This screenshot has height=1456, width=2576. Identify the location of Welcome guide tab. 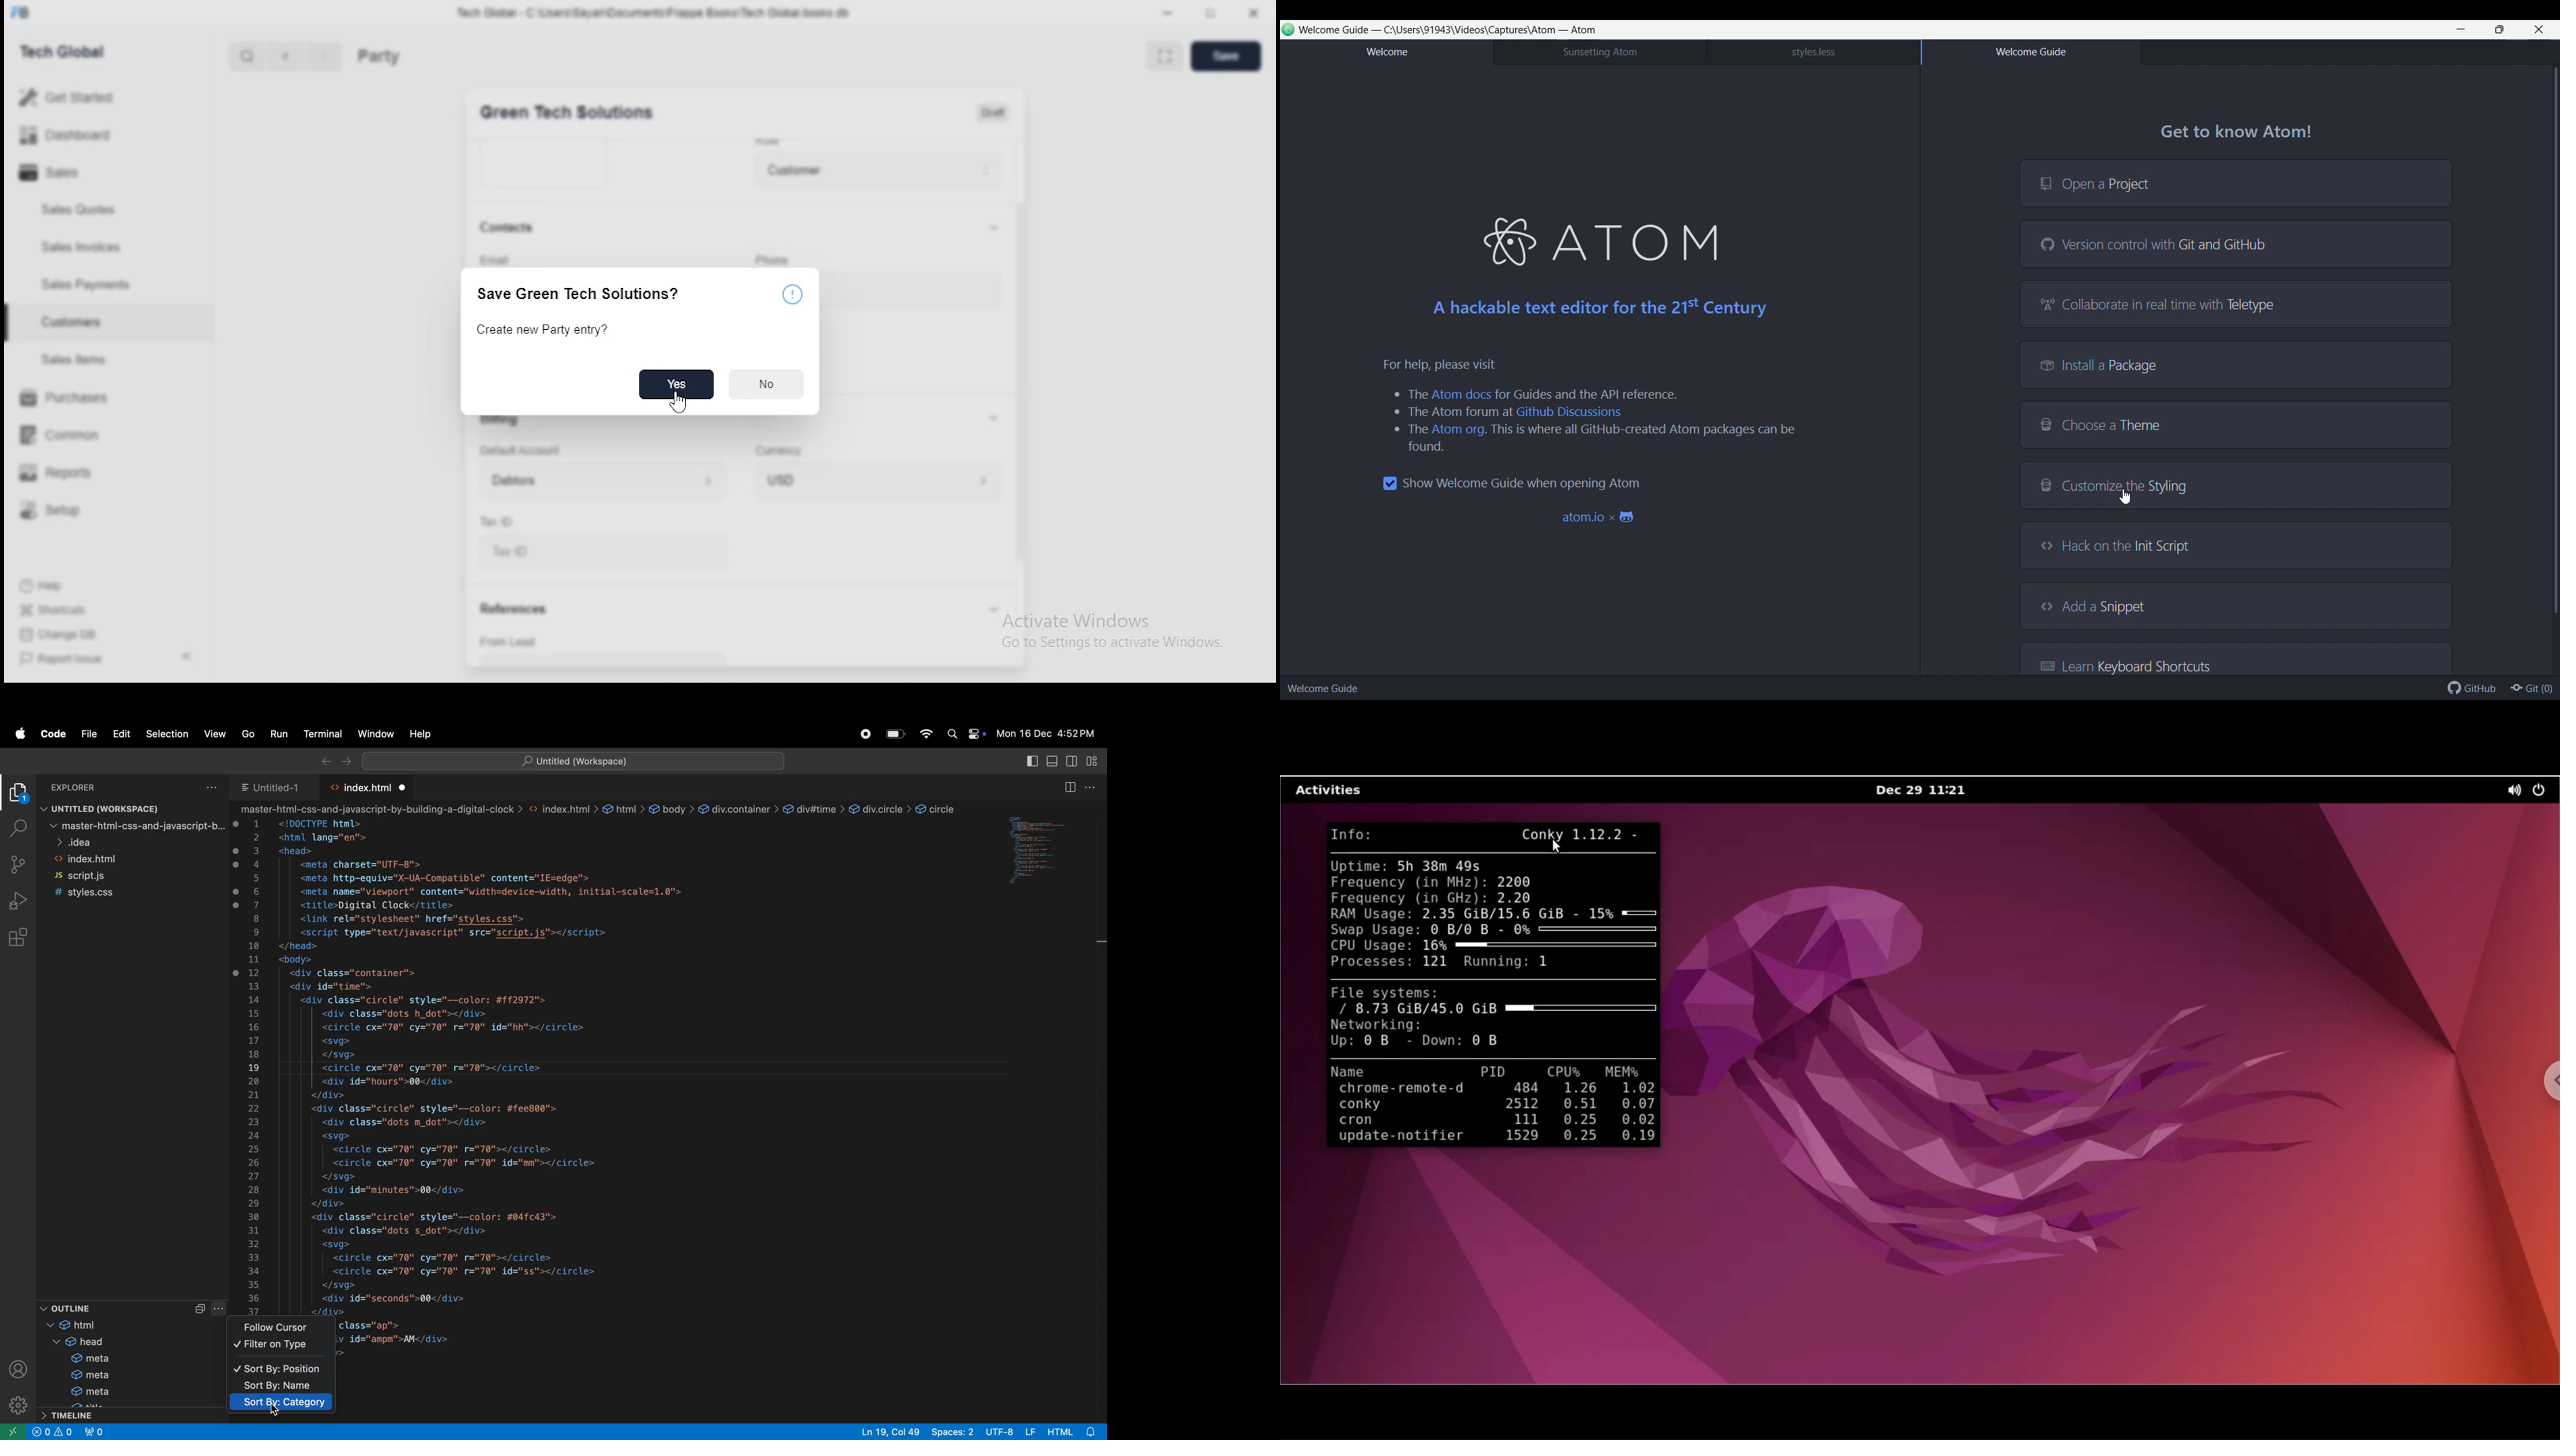
(2030, 52).